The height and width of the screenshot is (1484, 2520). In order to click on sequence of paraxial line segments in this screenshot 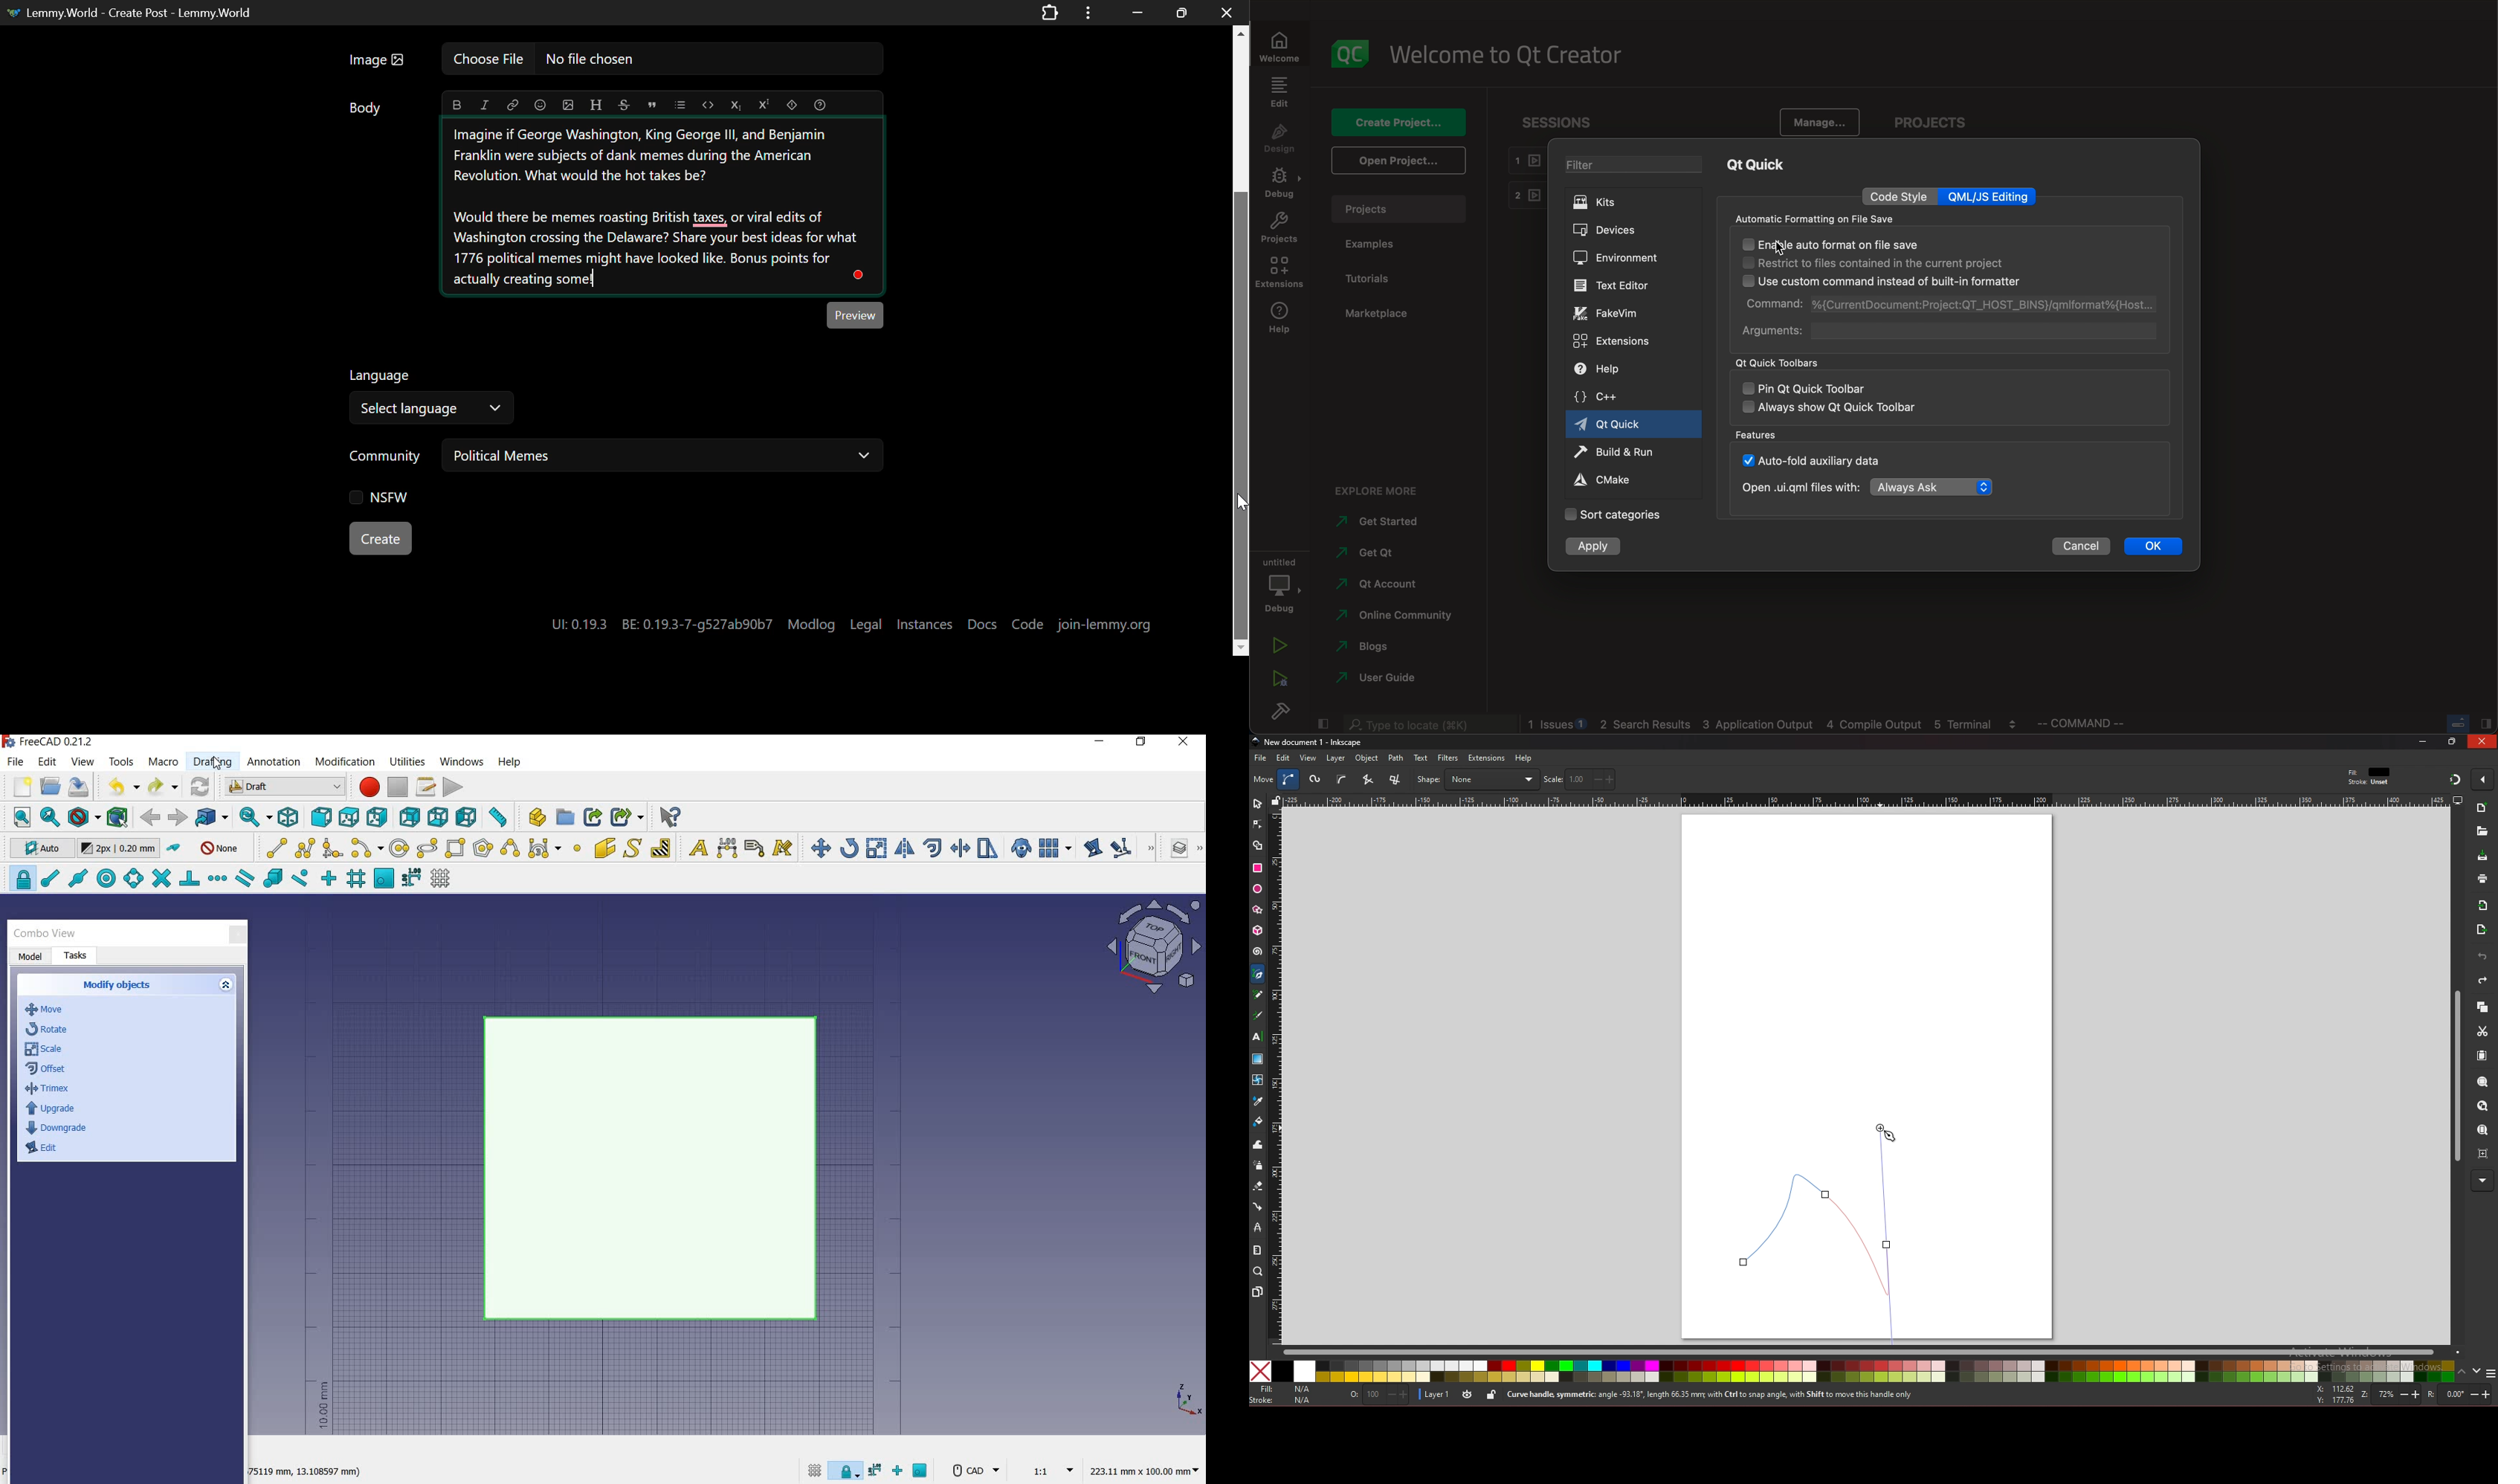, I will do `click(1397, 780)`.